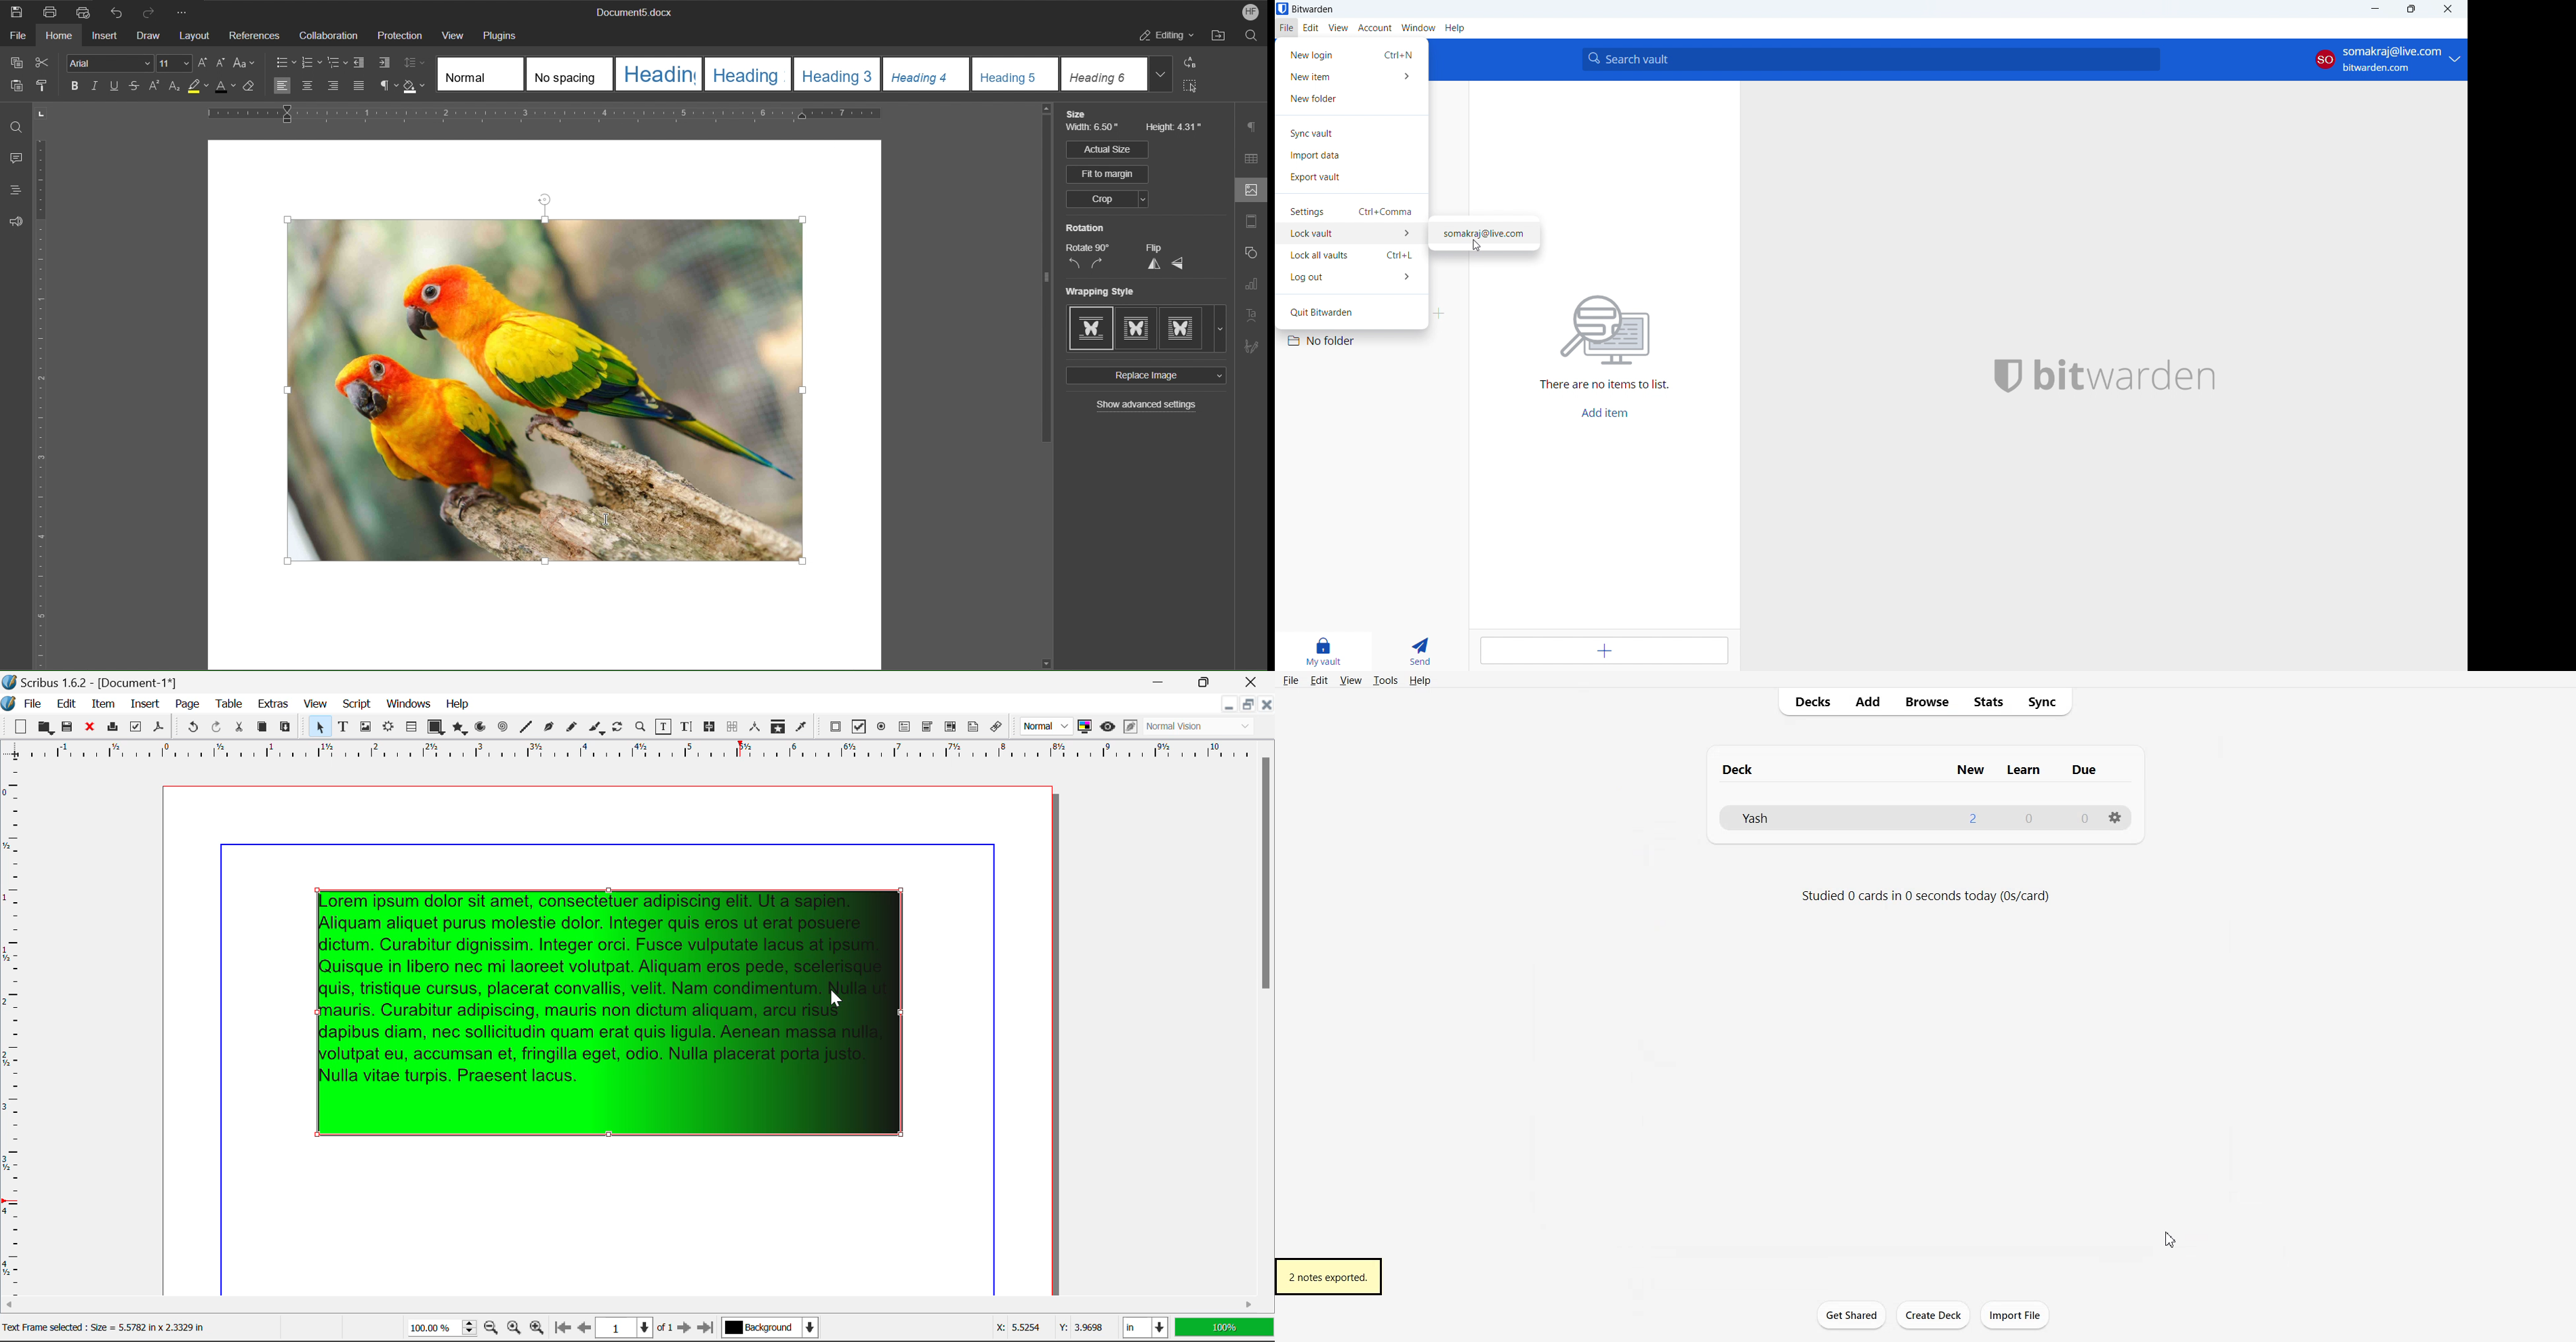  Describe the element at coordinates (1350, 680) in the screenshot. I see `View` at that location.